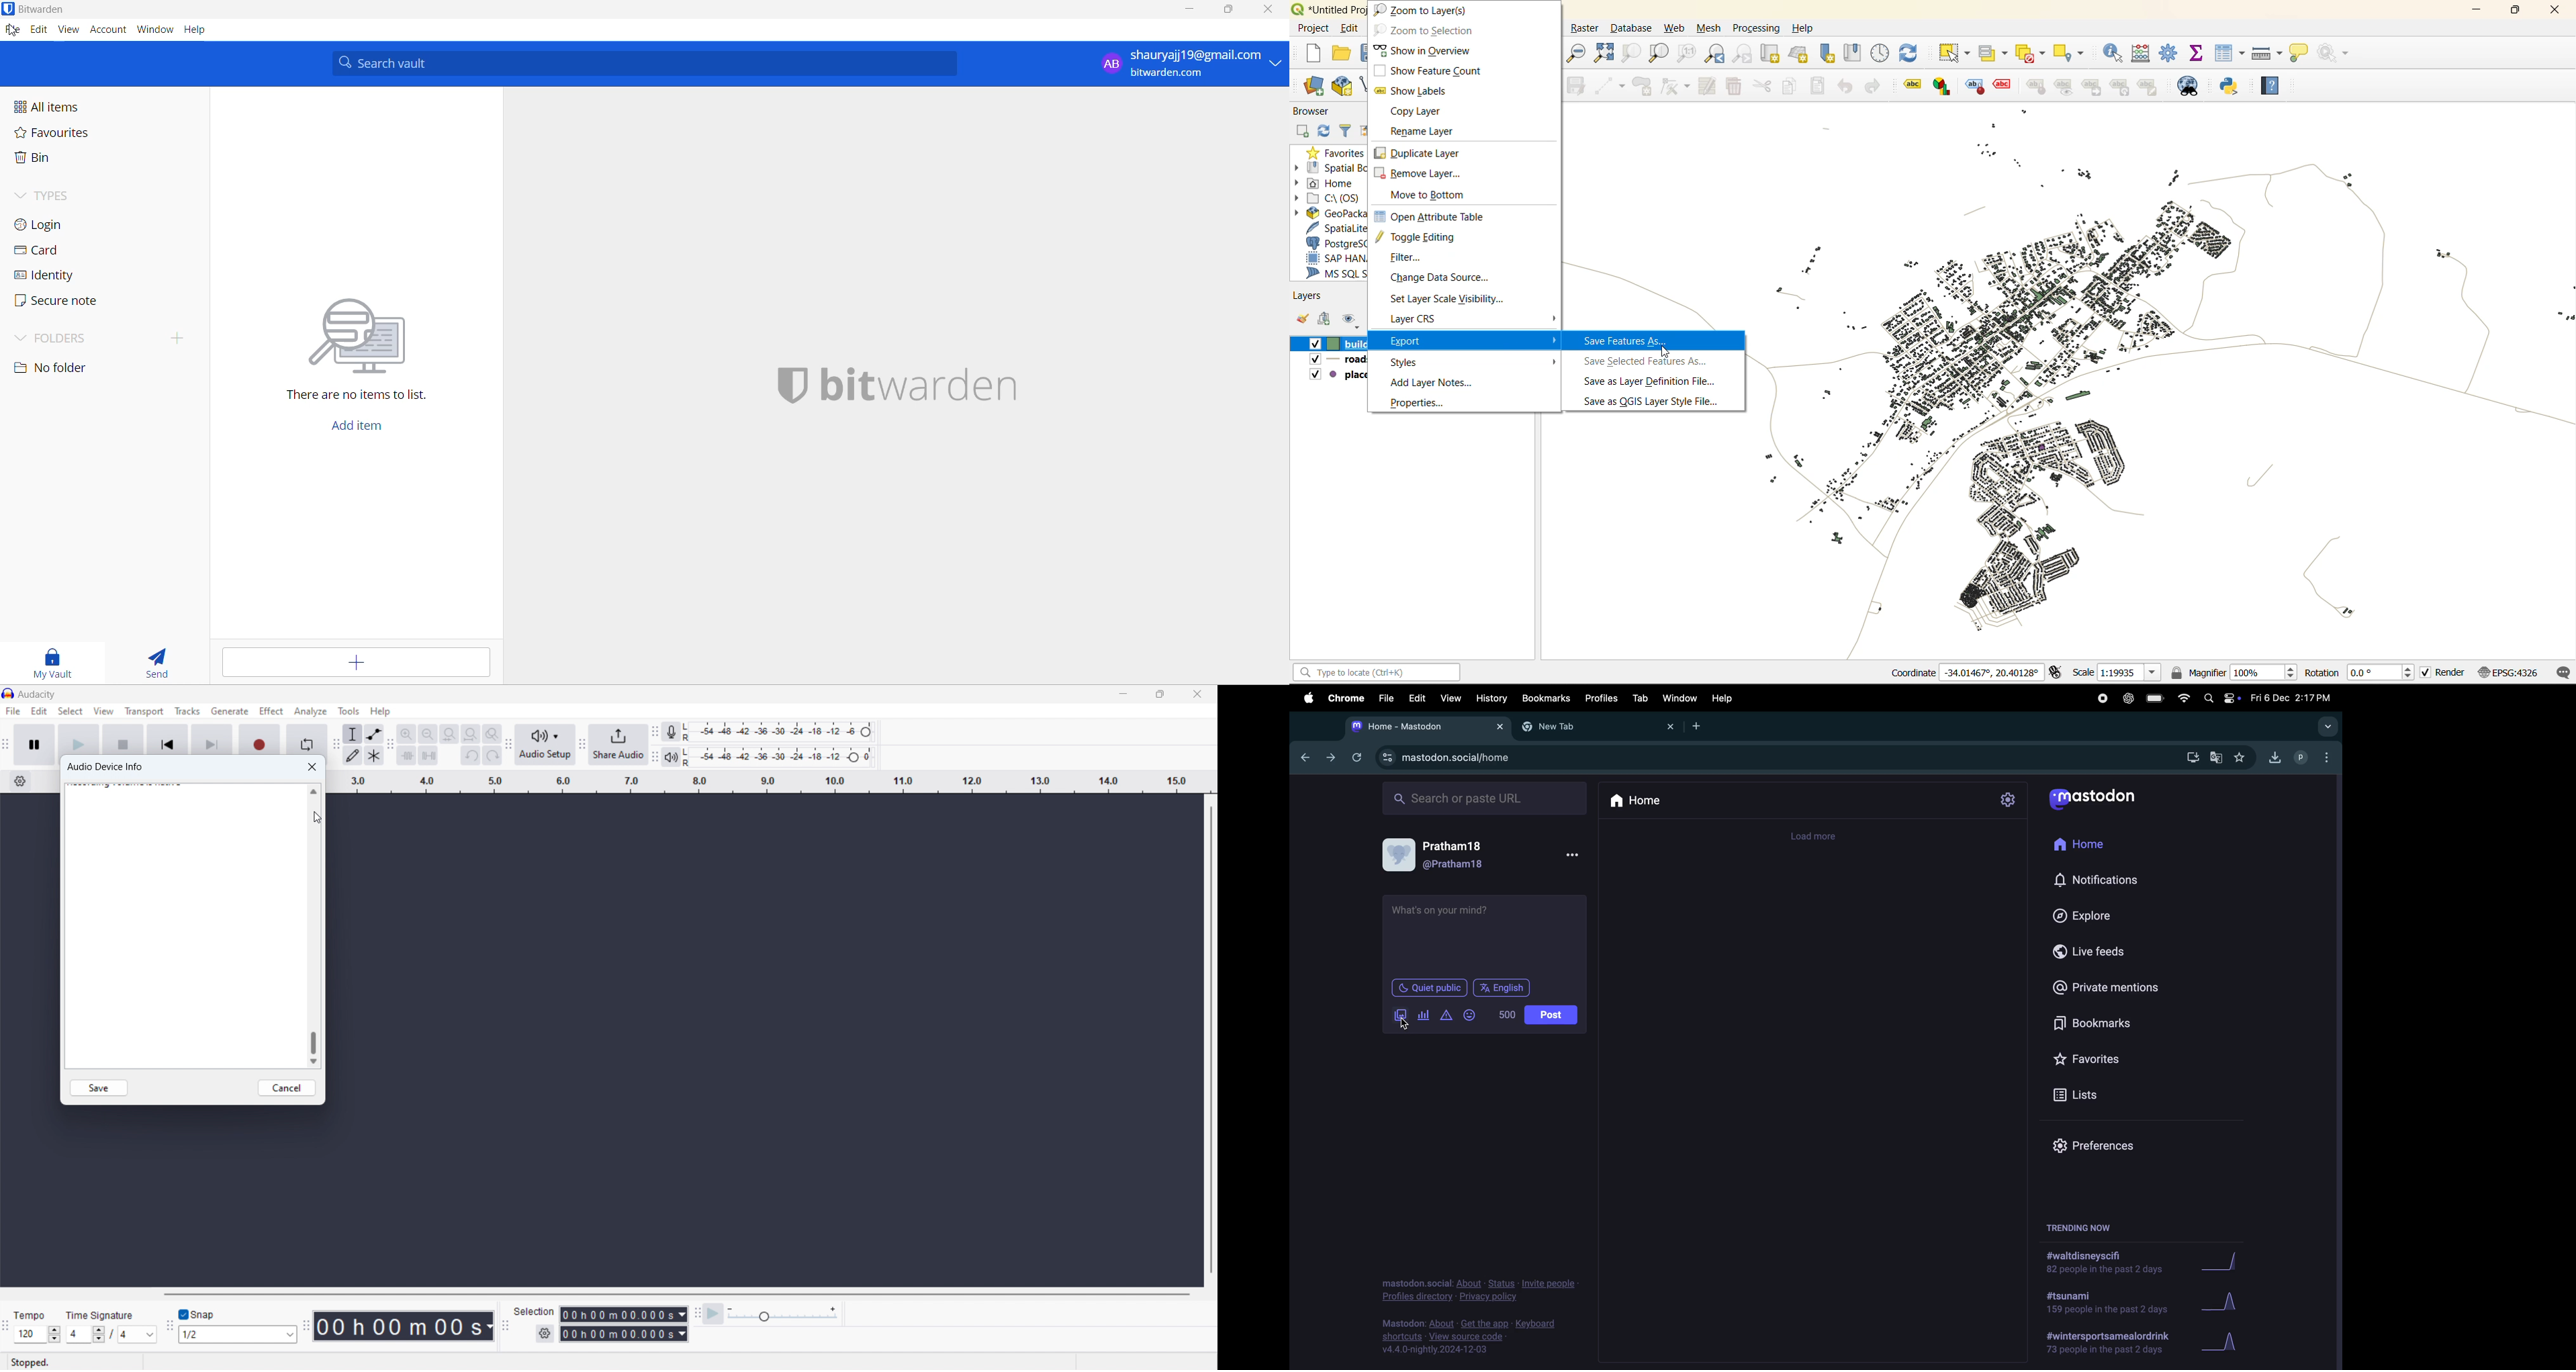 Image resolution: width=2576 pixels, height=1372 pixels. Describe the element at coordinates (1486, 797) in the screenshot. I see `search url` at that location.